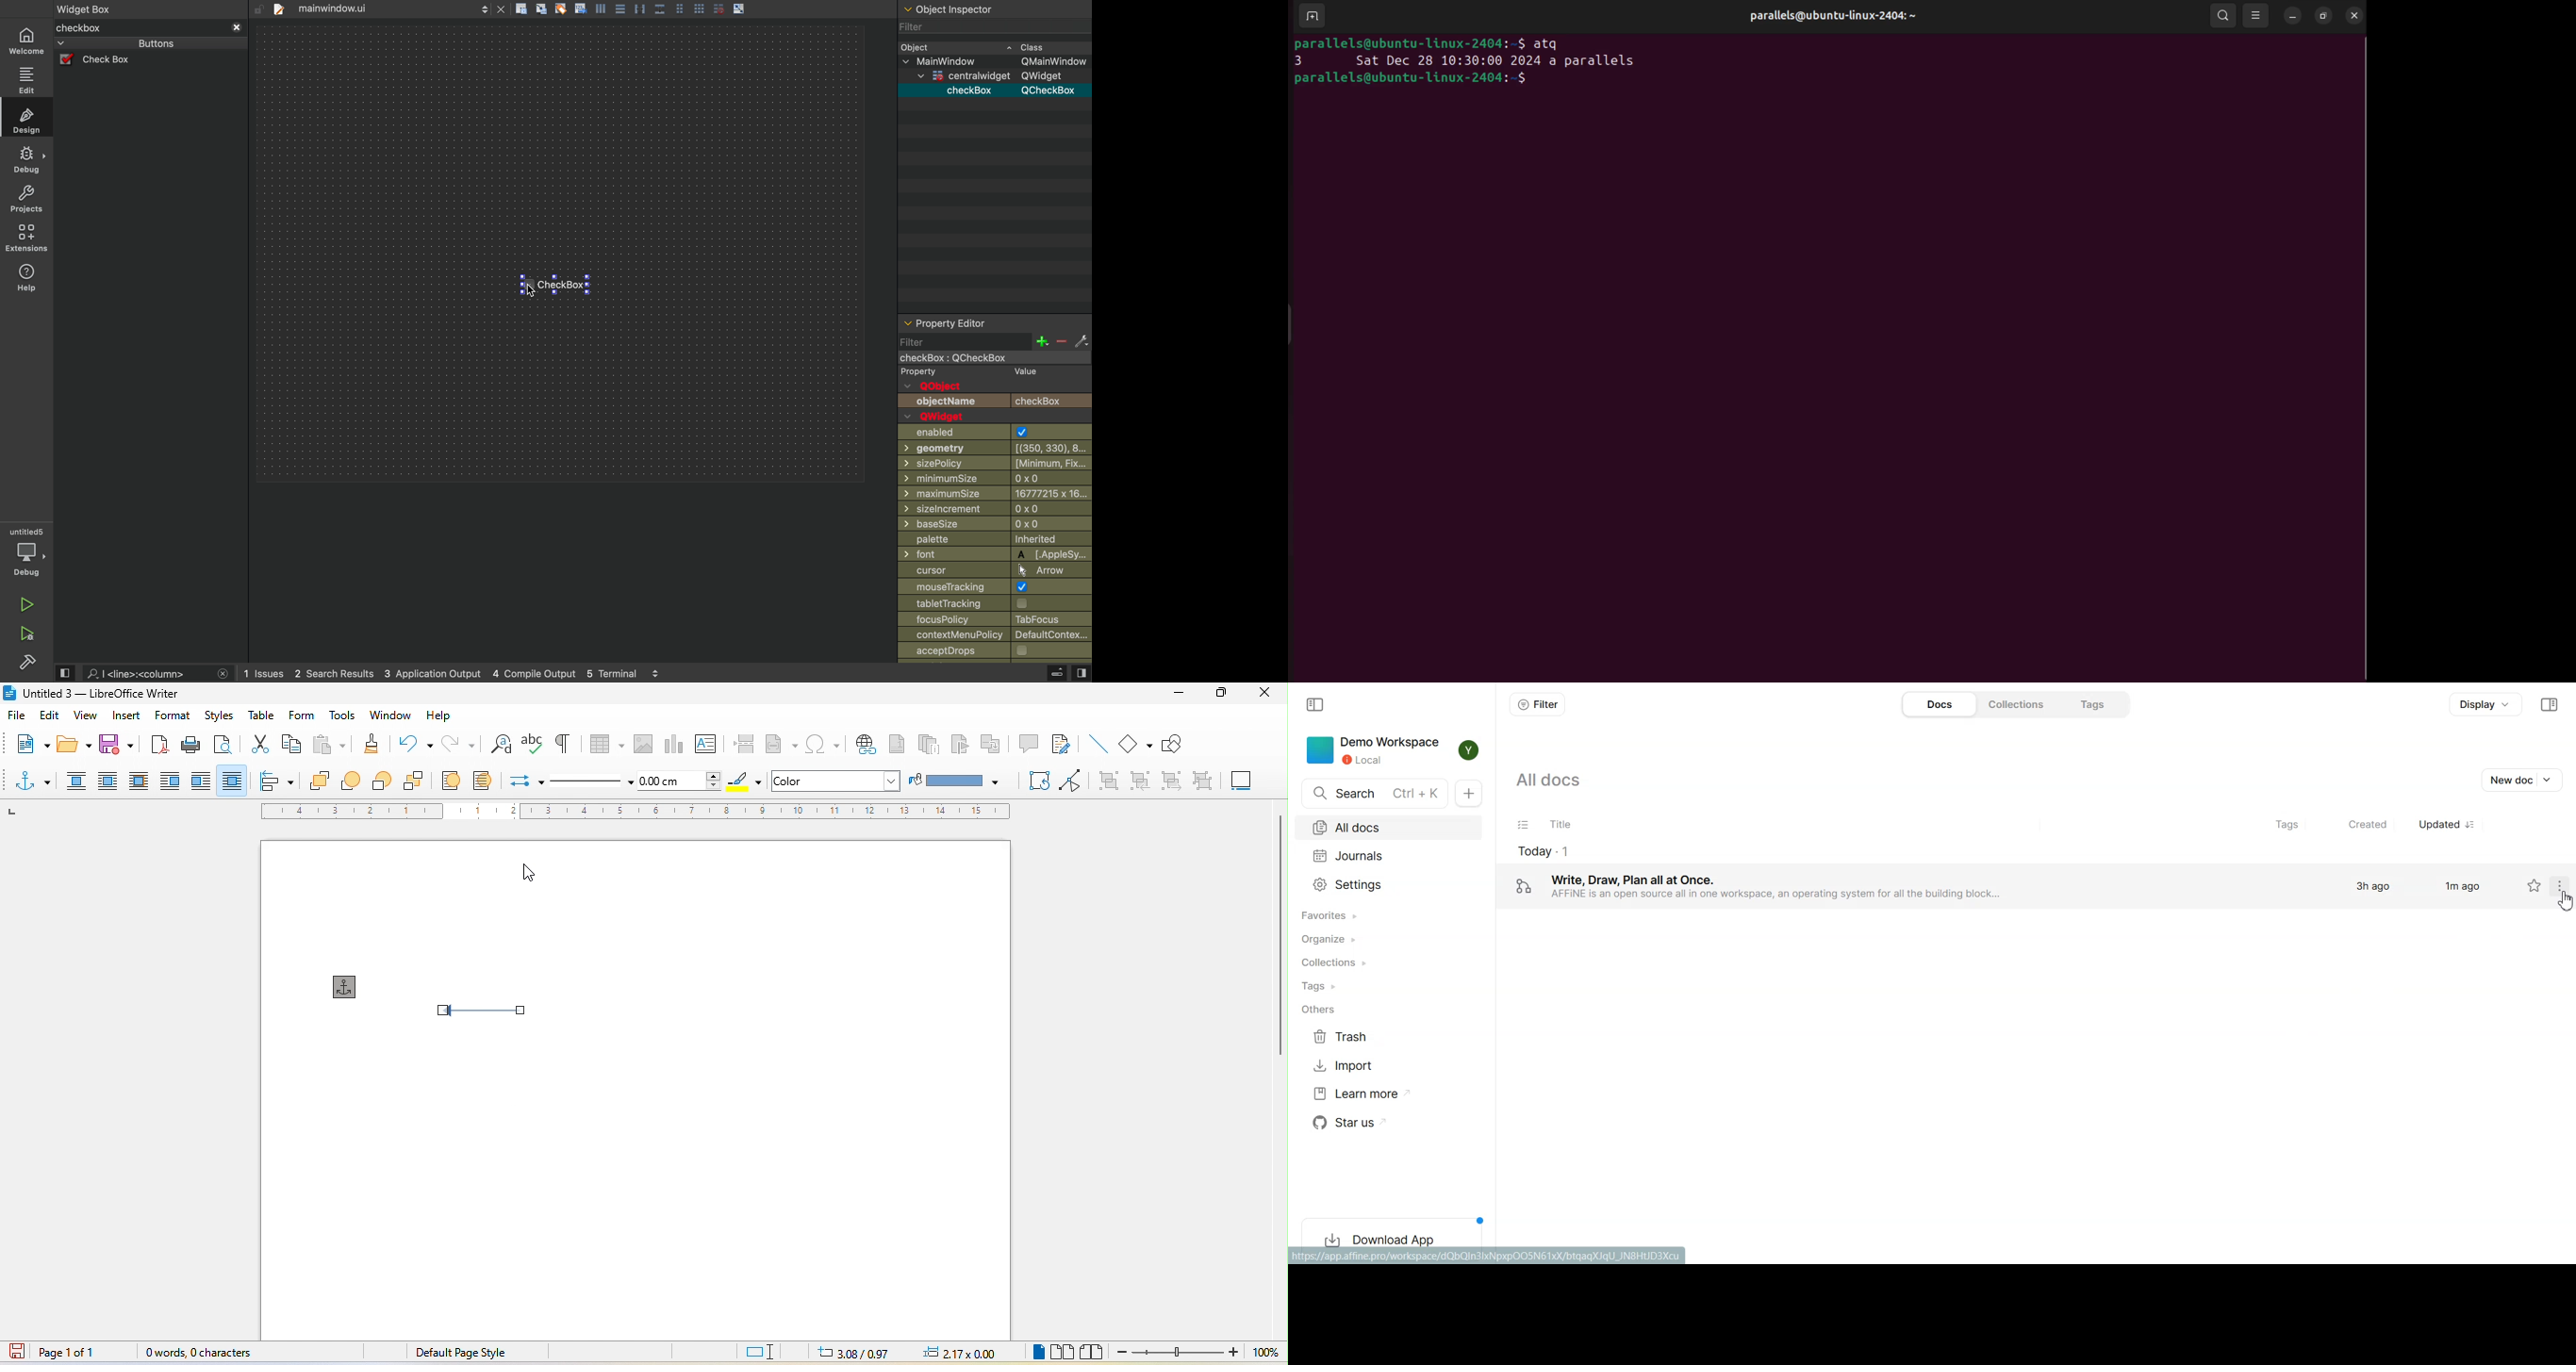 This screenshot has width=2576, height=1372. What do you see at coordinates (983, 27) in the screenshot?
I see `filter` at bounding box center [983, 27].